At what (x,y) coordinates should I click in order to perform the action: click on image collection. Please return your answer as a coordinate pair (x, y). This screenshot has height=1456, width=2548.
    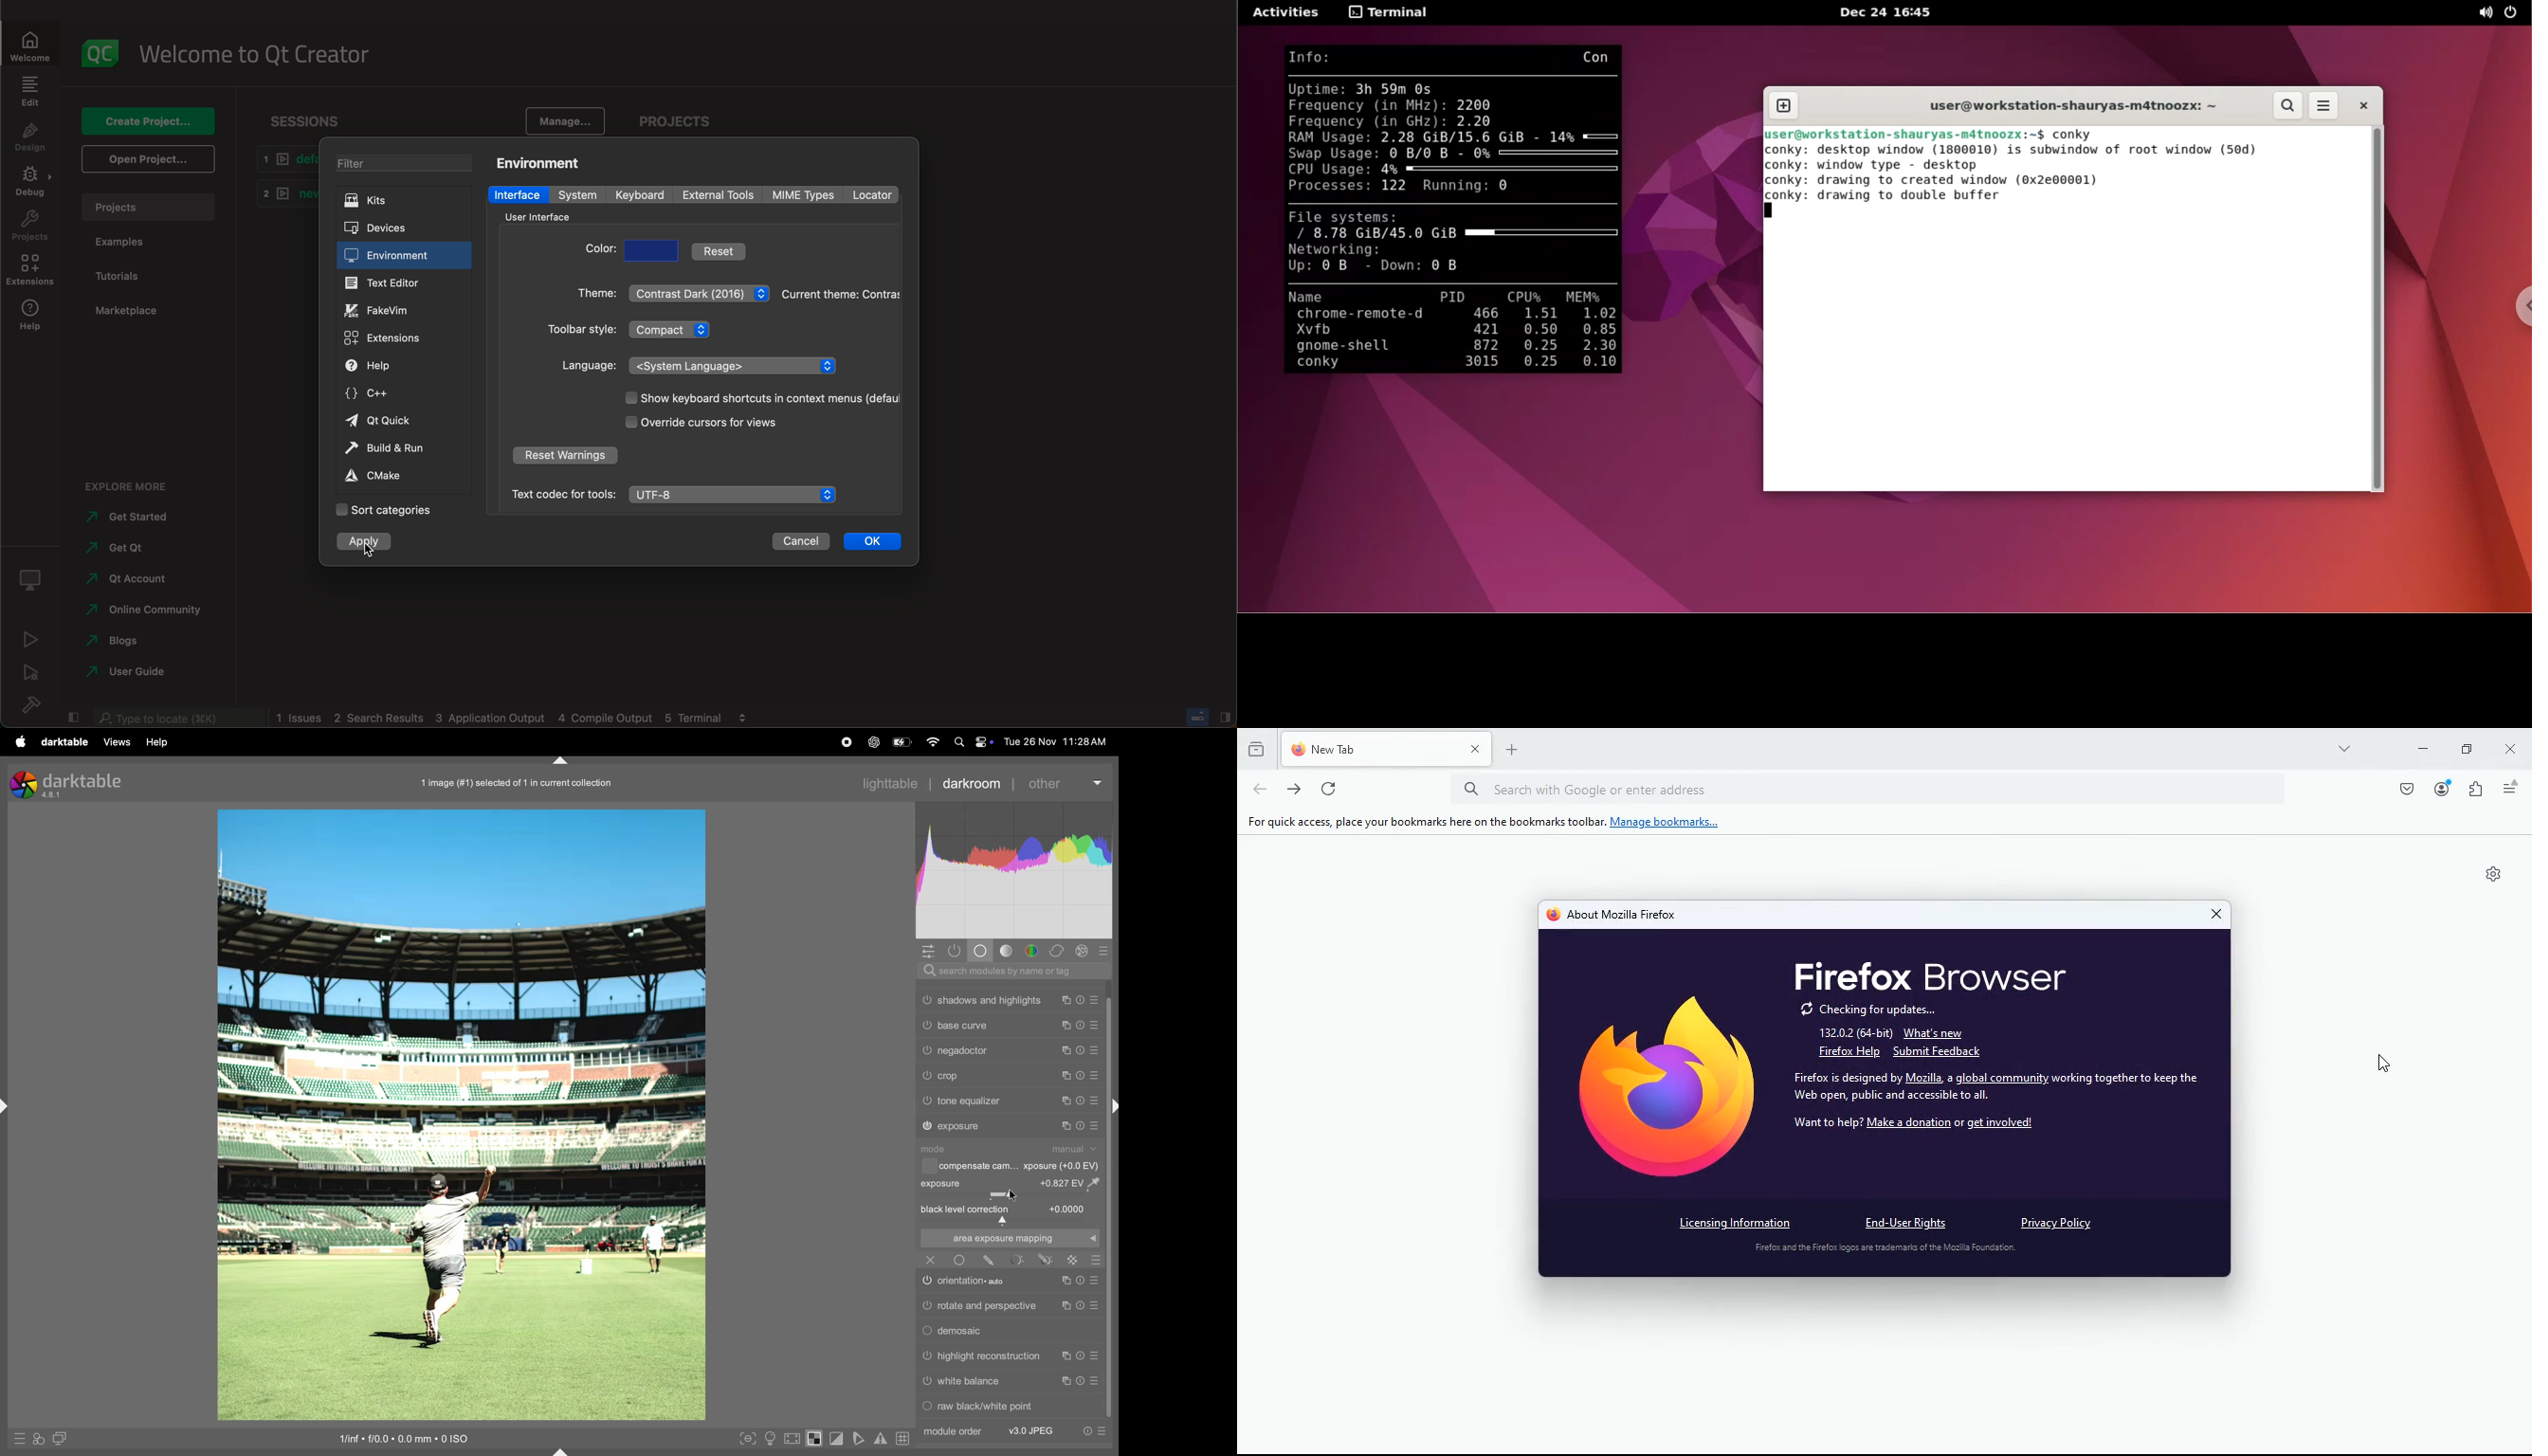
    Looking at the image, I should click on (513, 781).